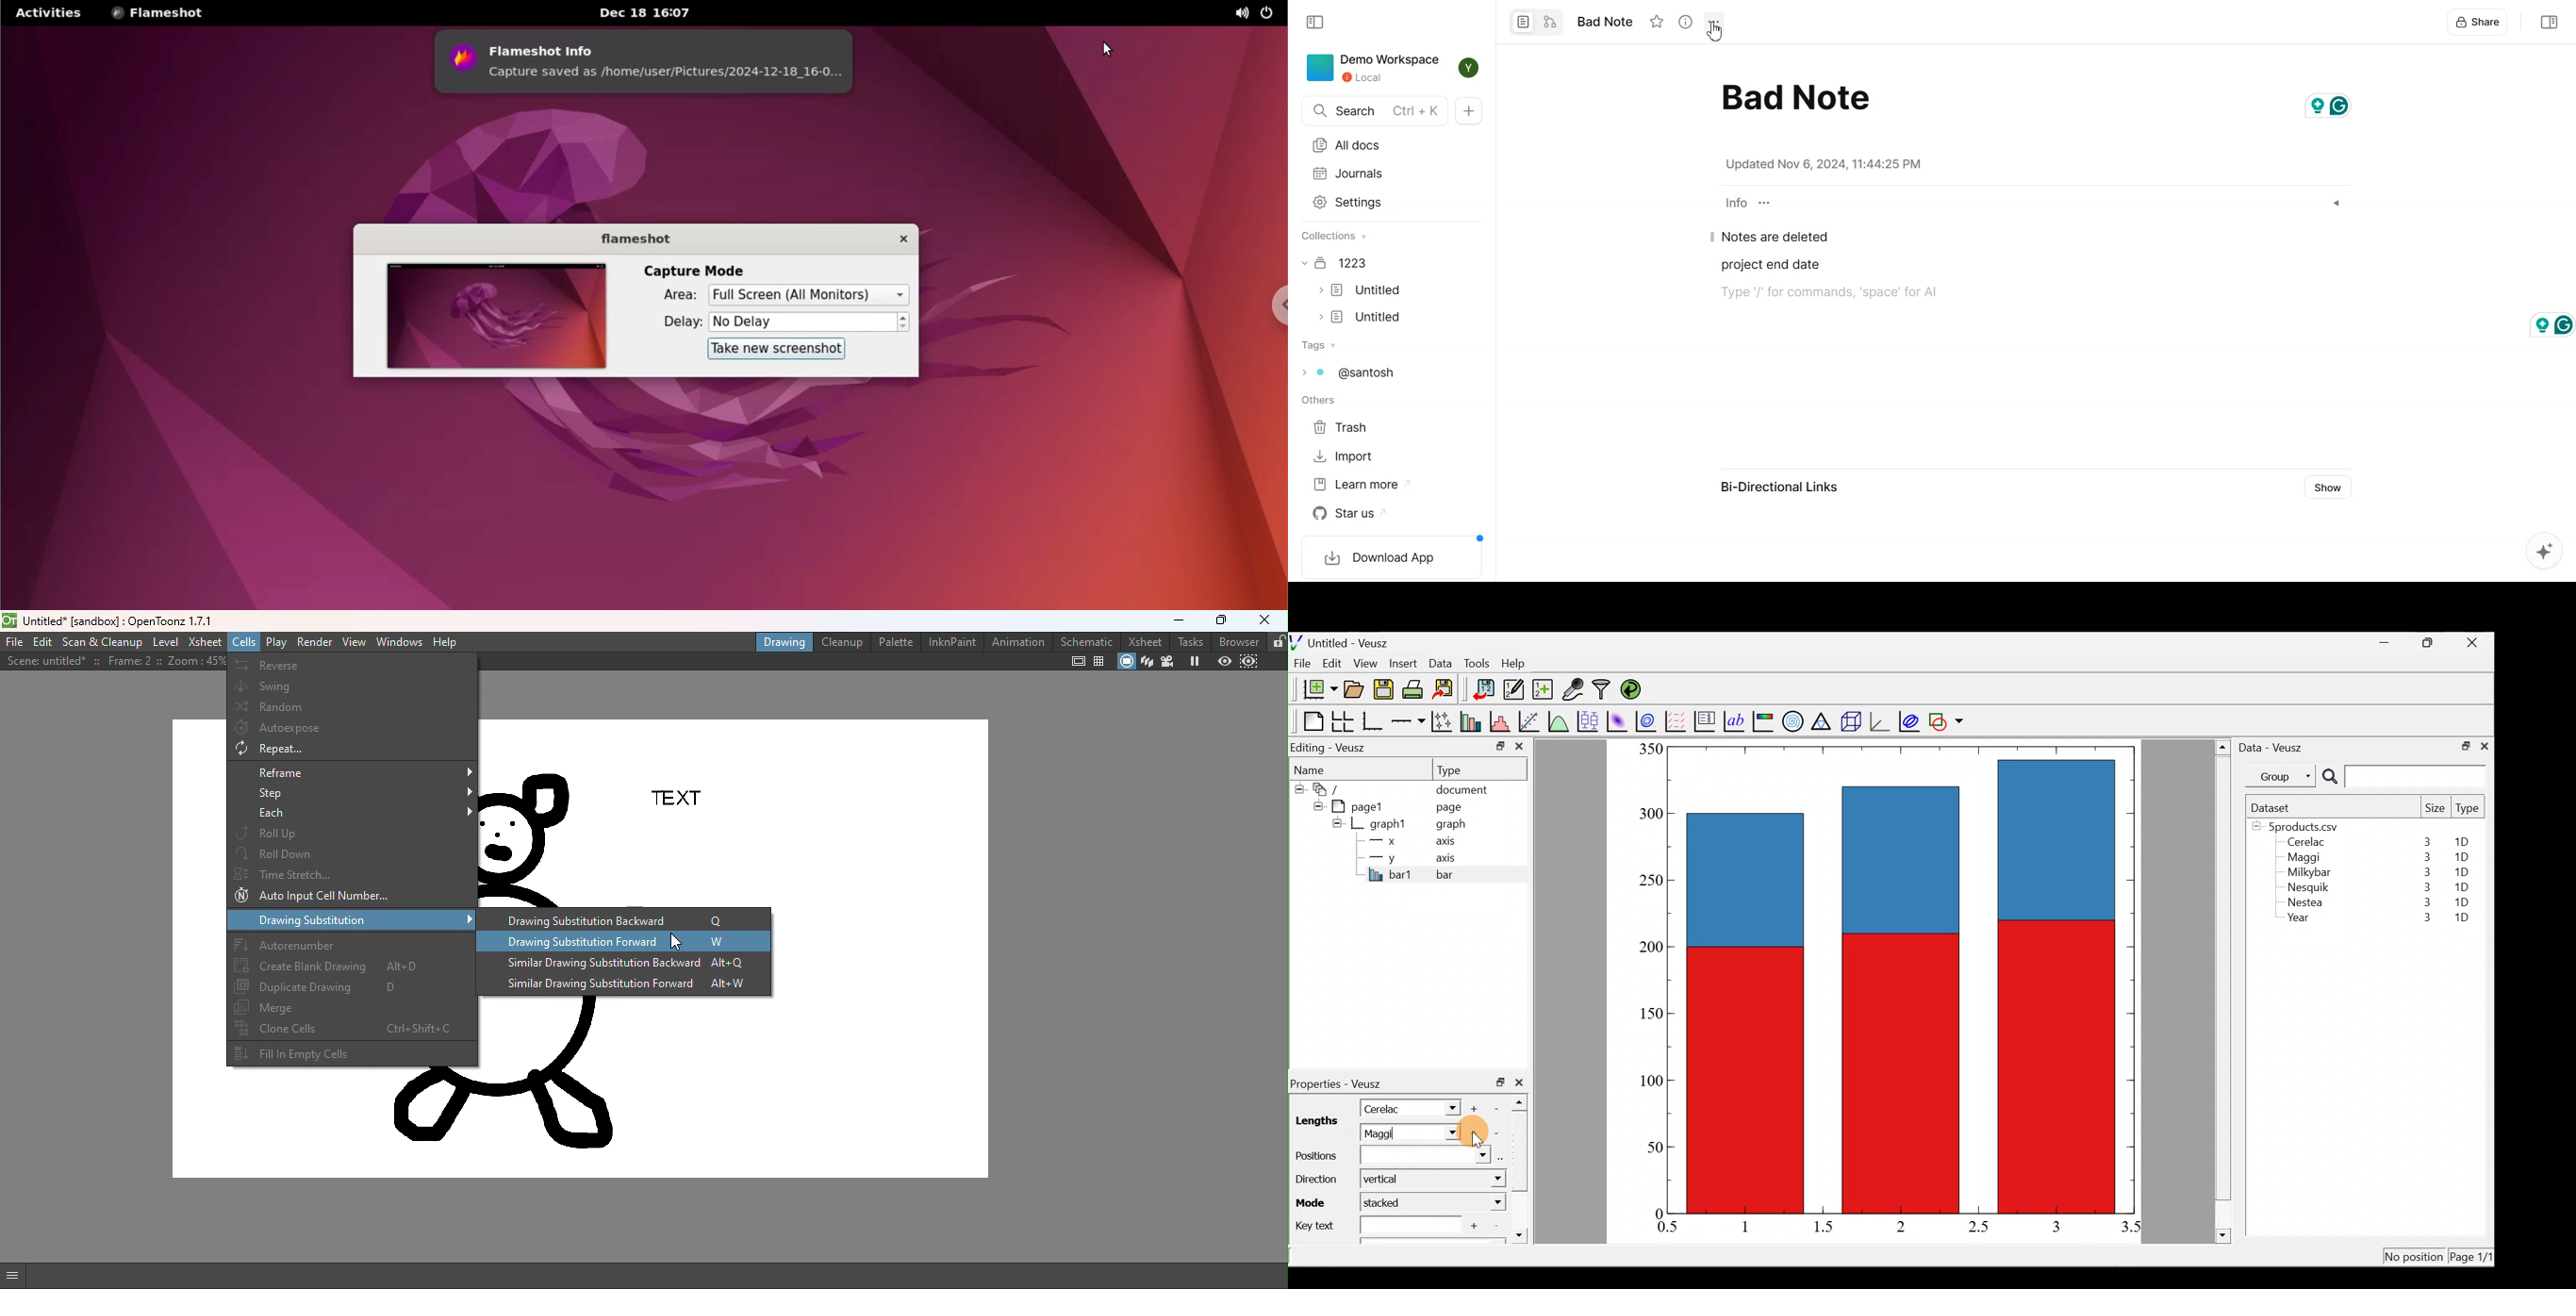 This screenshot has width=2576, height=1316. I want to click on page, so click(1448, 806).